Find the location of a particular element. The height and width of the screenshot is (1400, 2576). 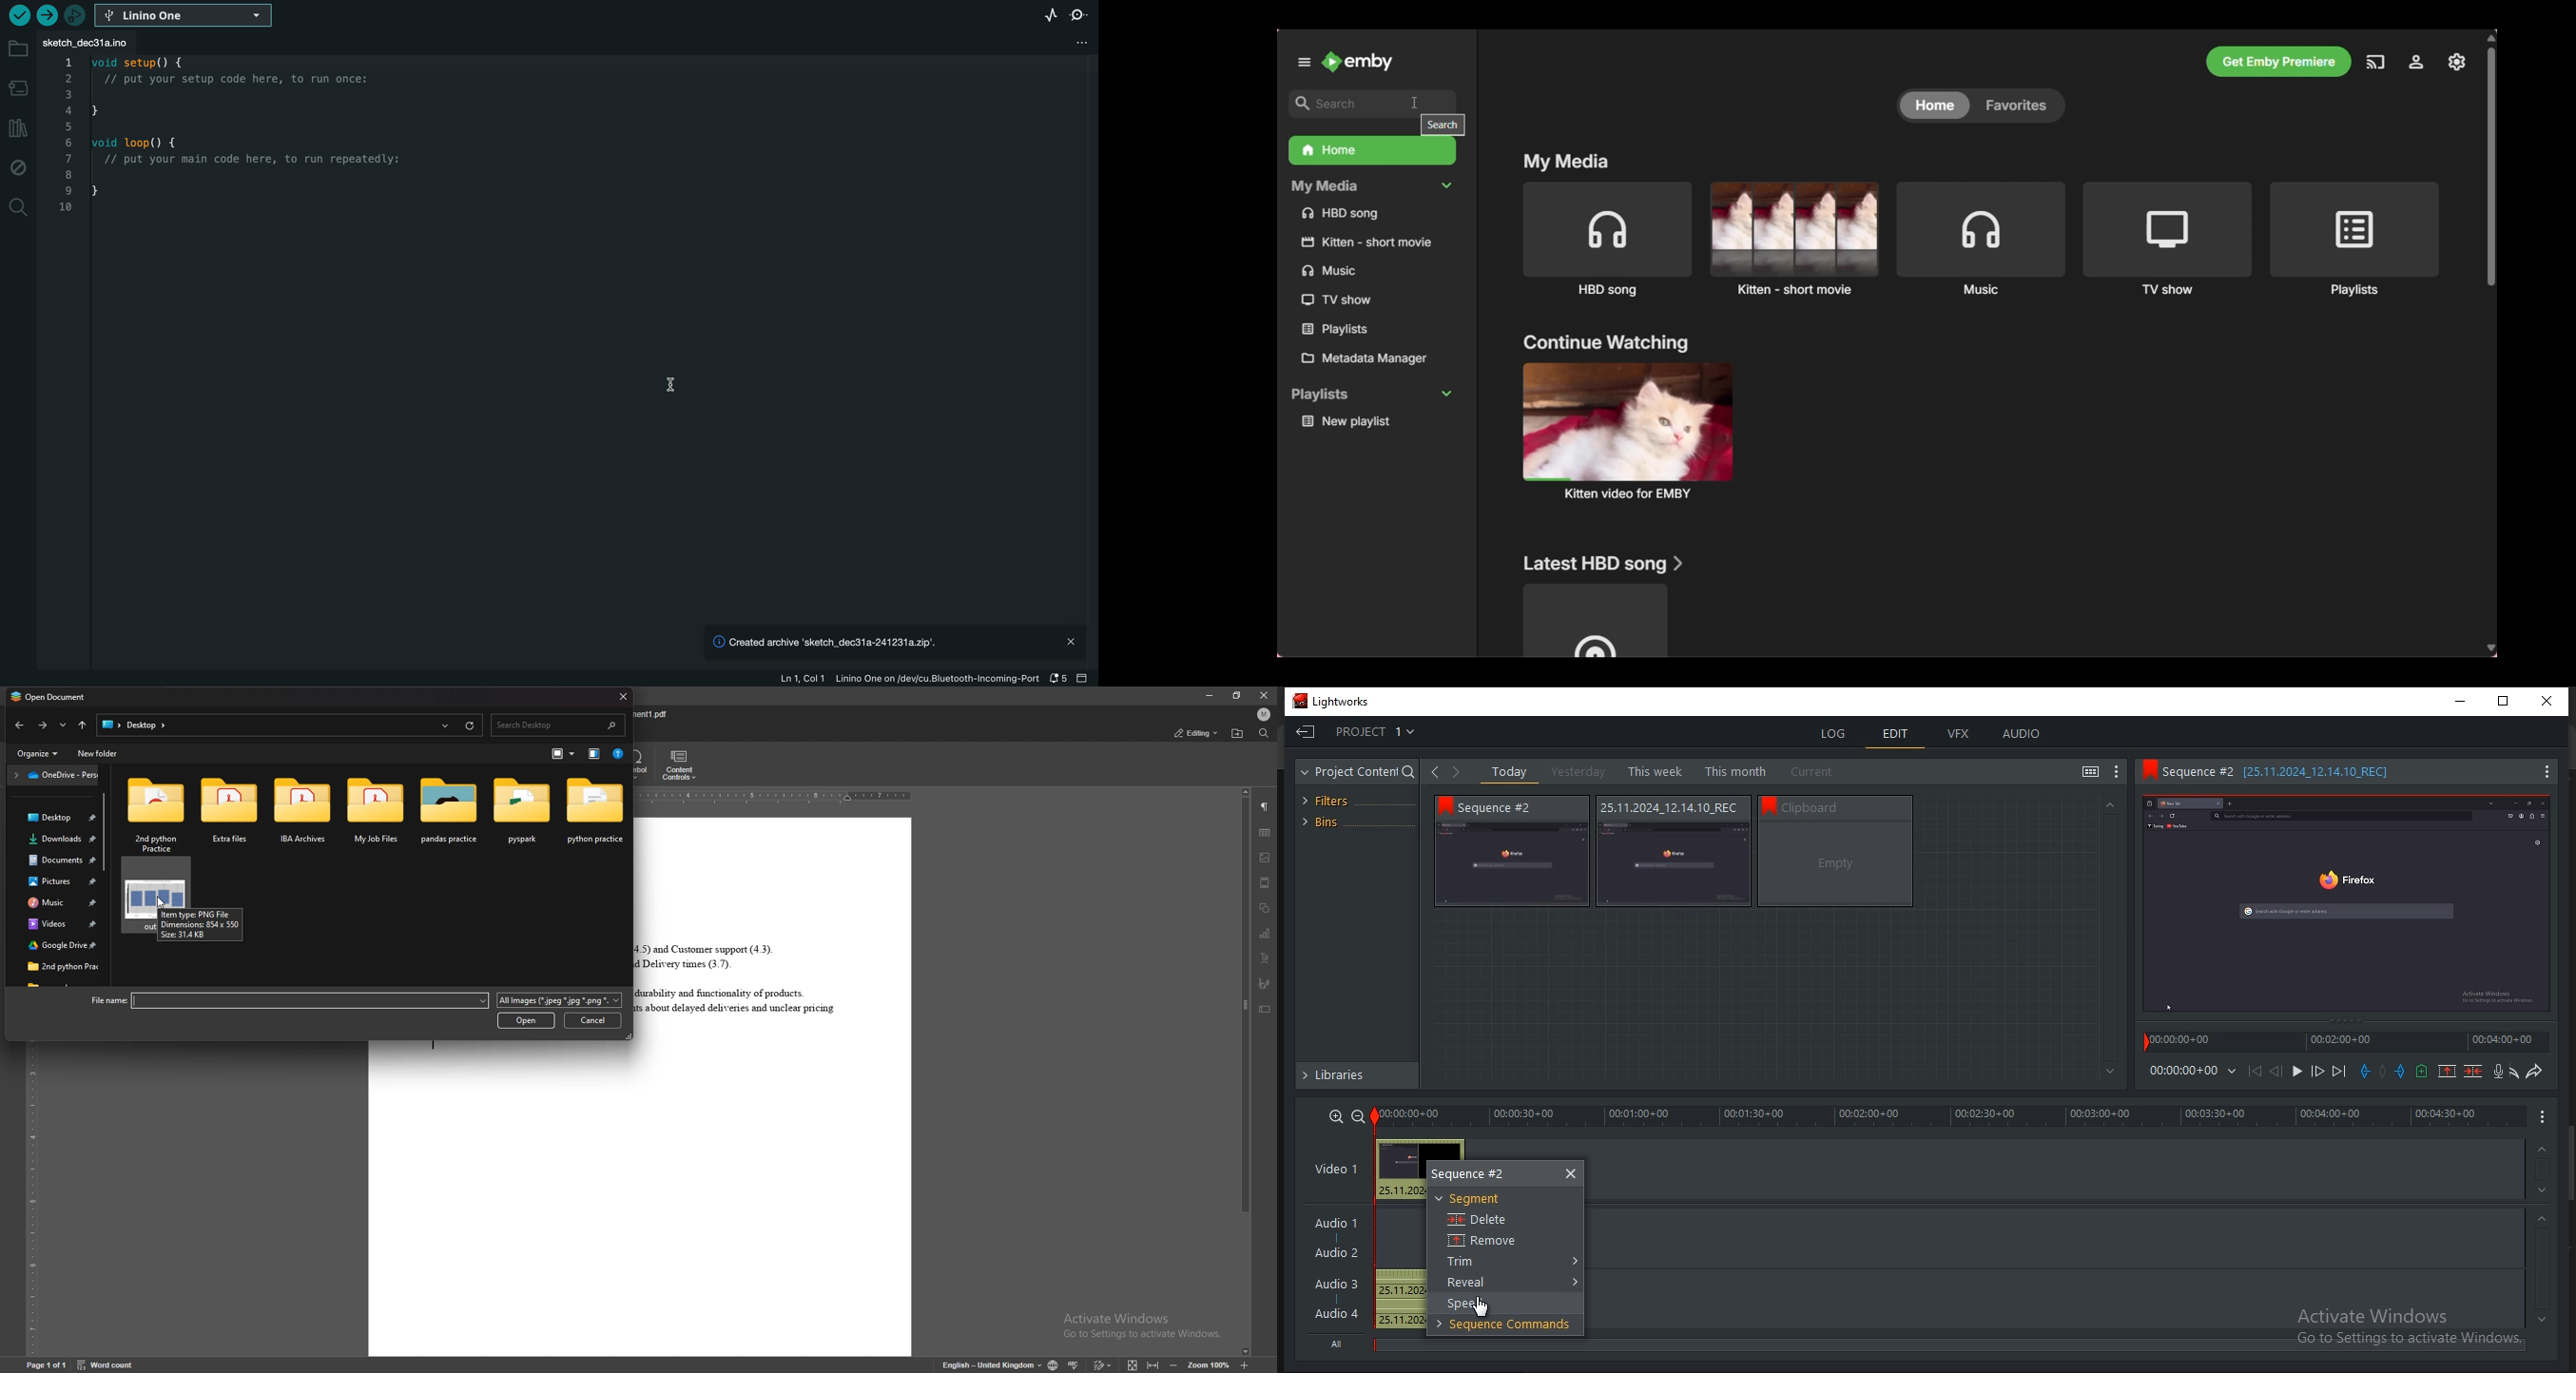

delete marked section is located at coordinates (2473, 1072).